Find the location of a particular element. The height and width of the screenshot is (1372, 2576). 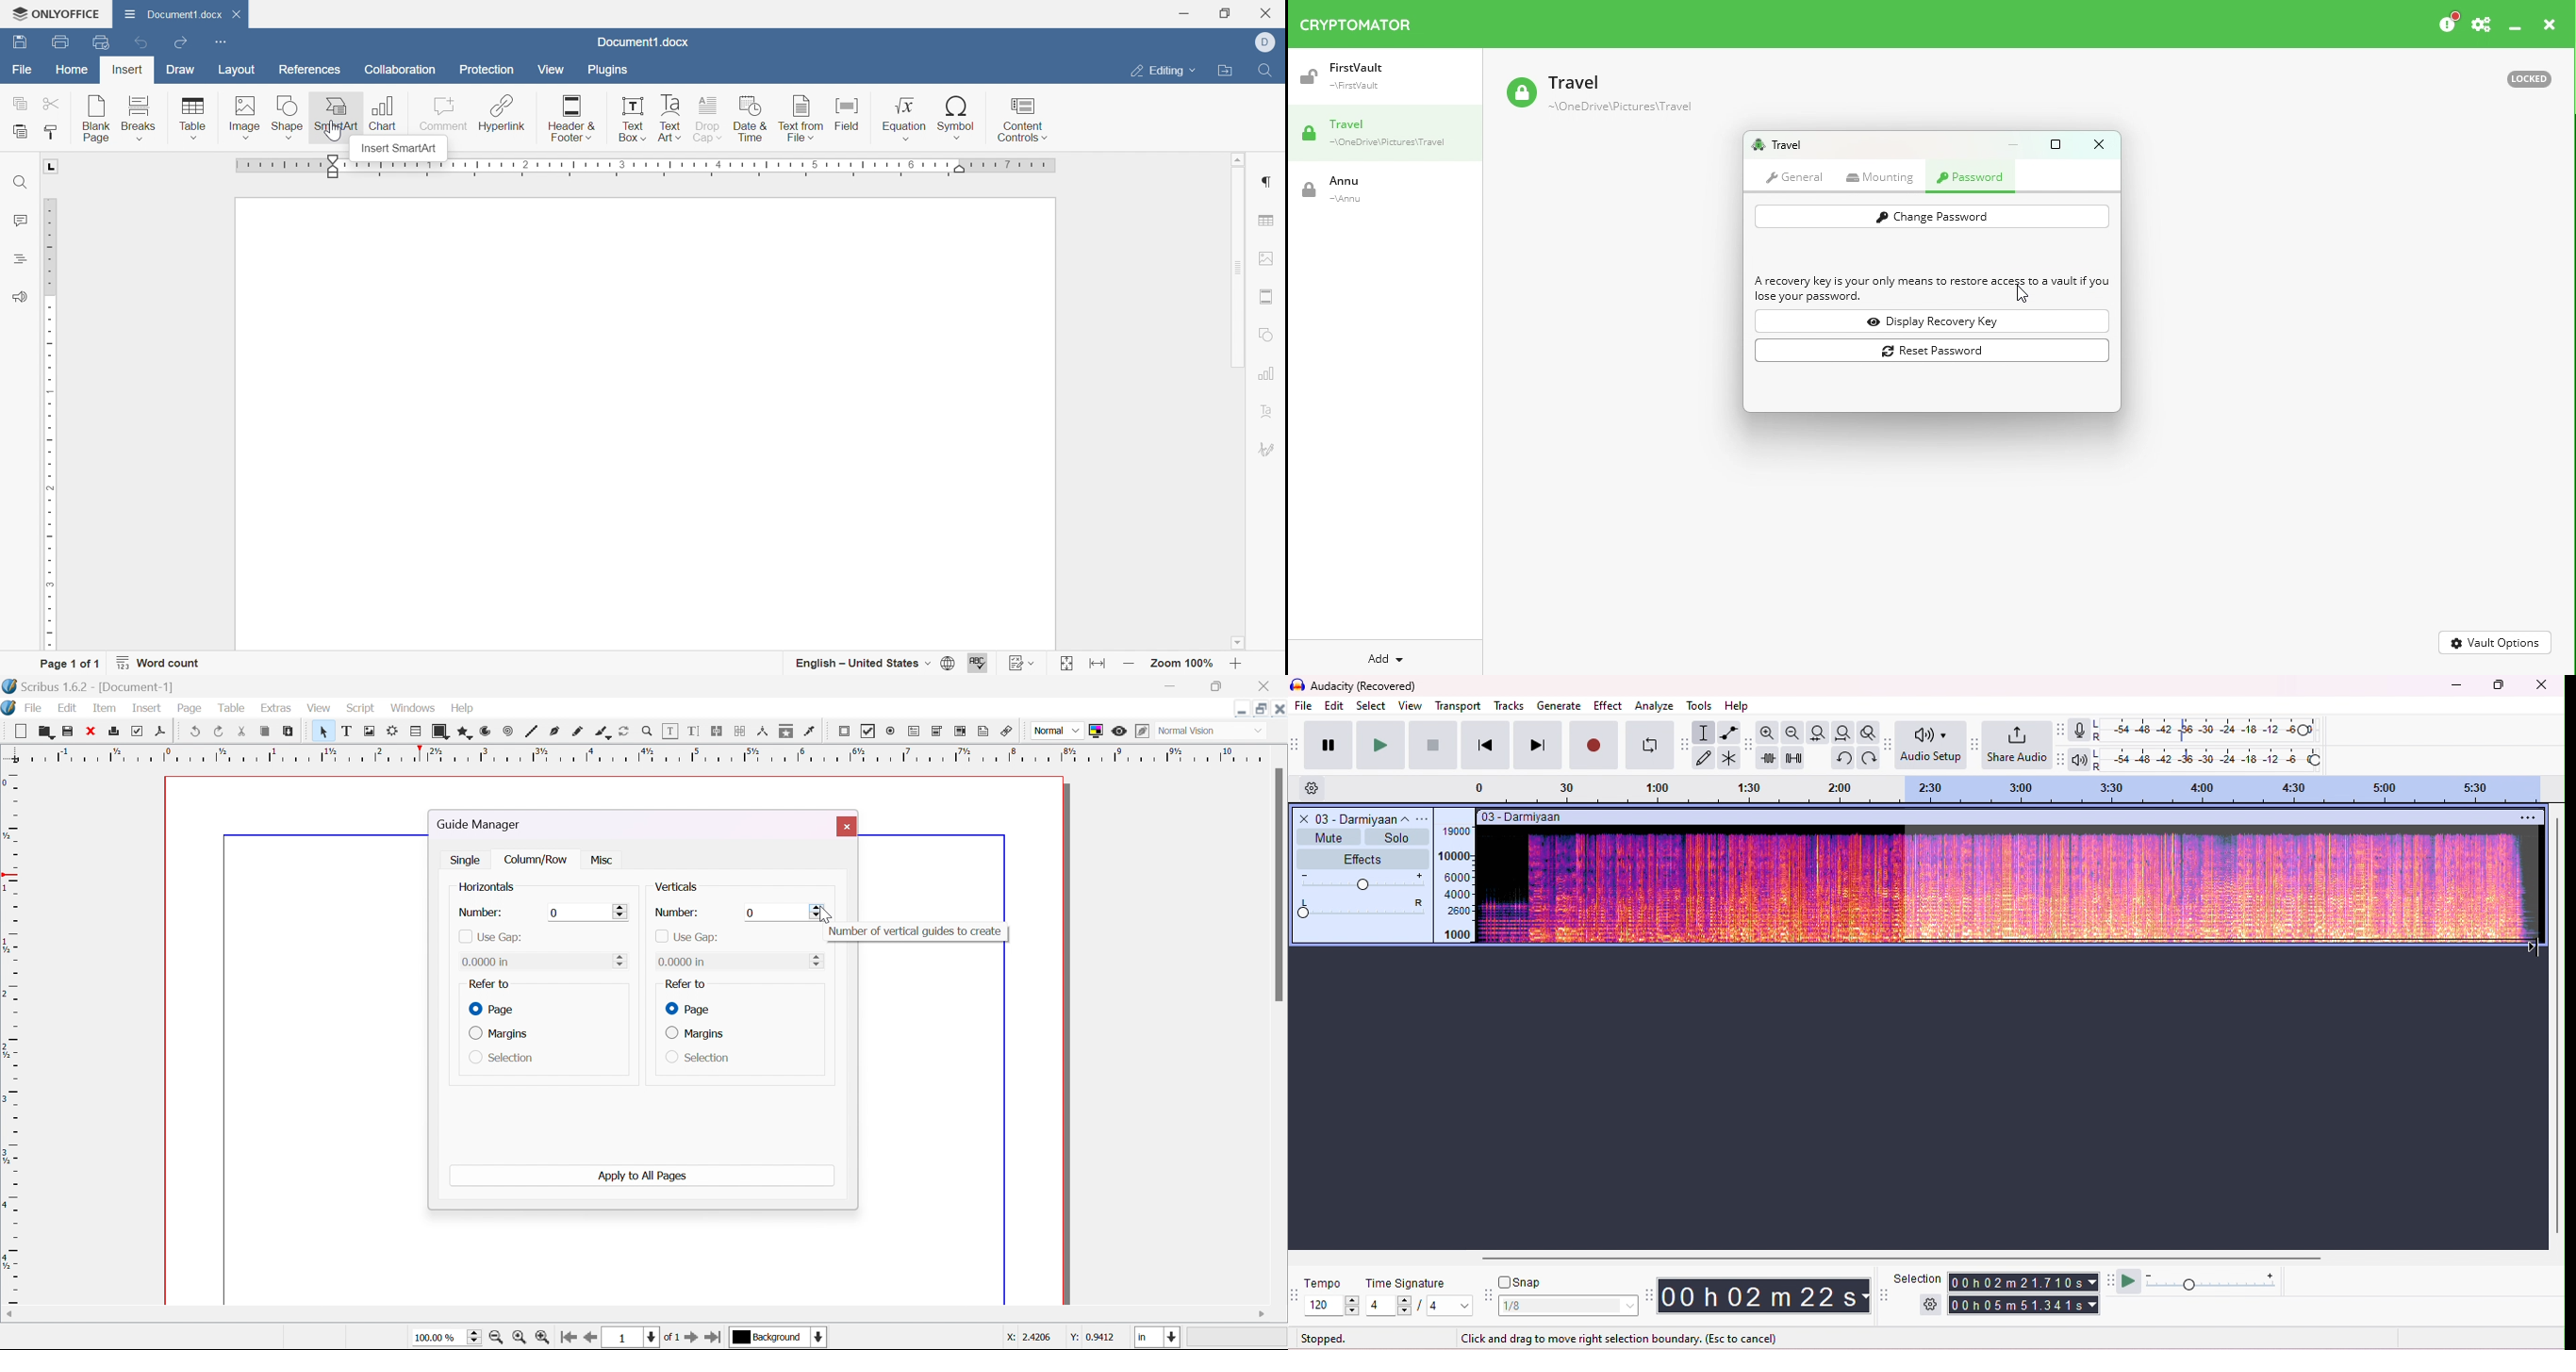

Plugins is located at coordinates (609, 72).